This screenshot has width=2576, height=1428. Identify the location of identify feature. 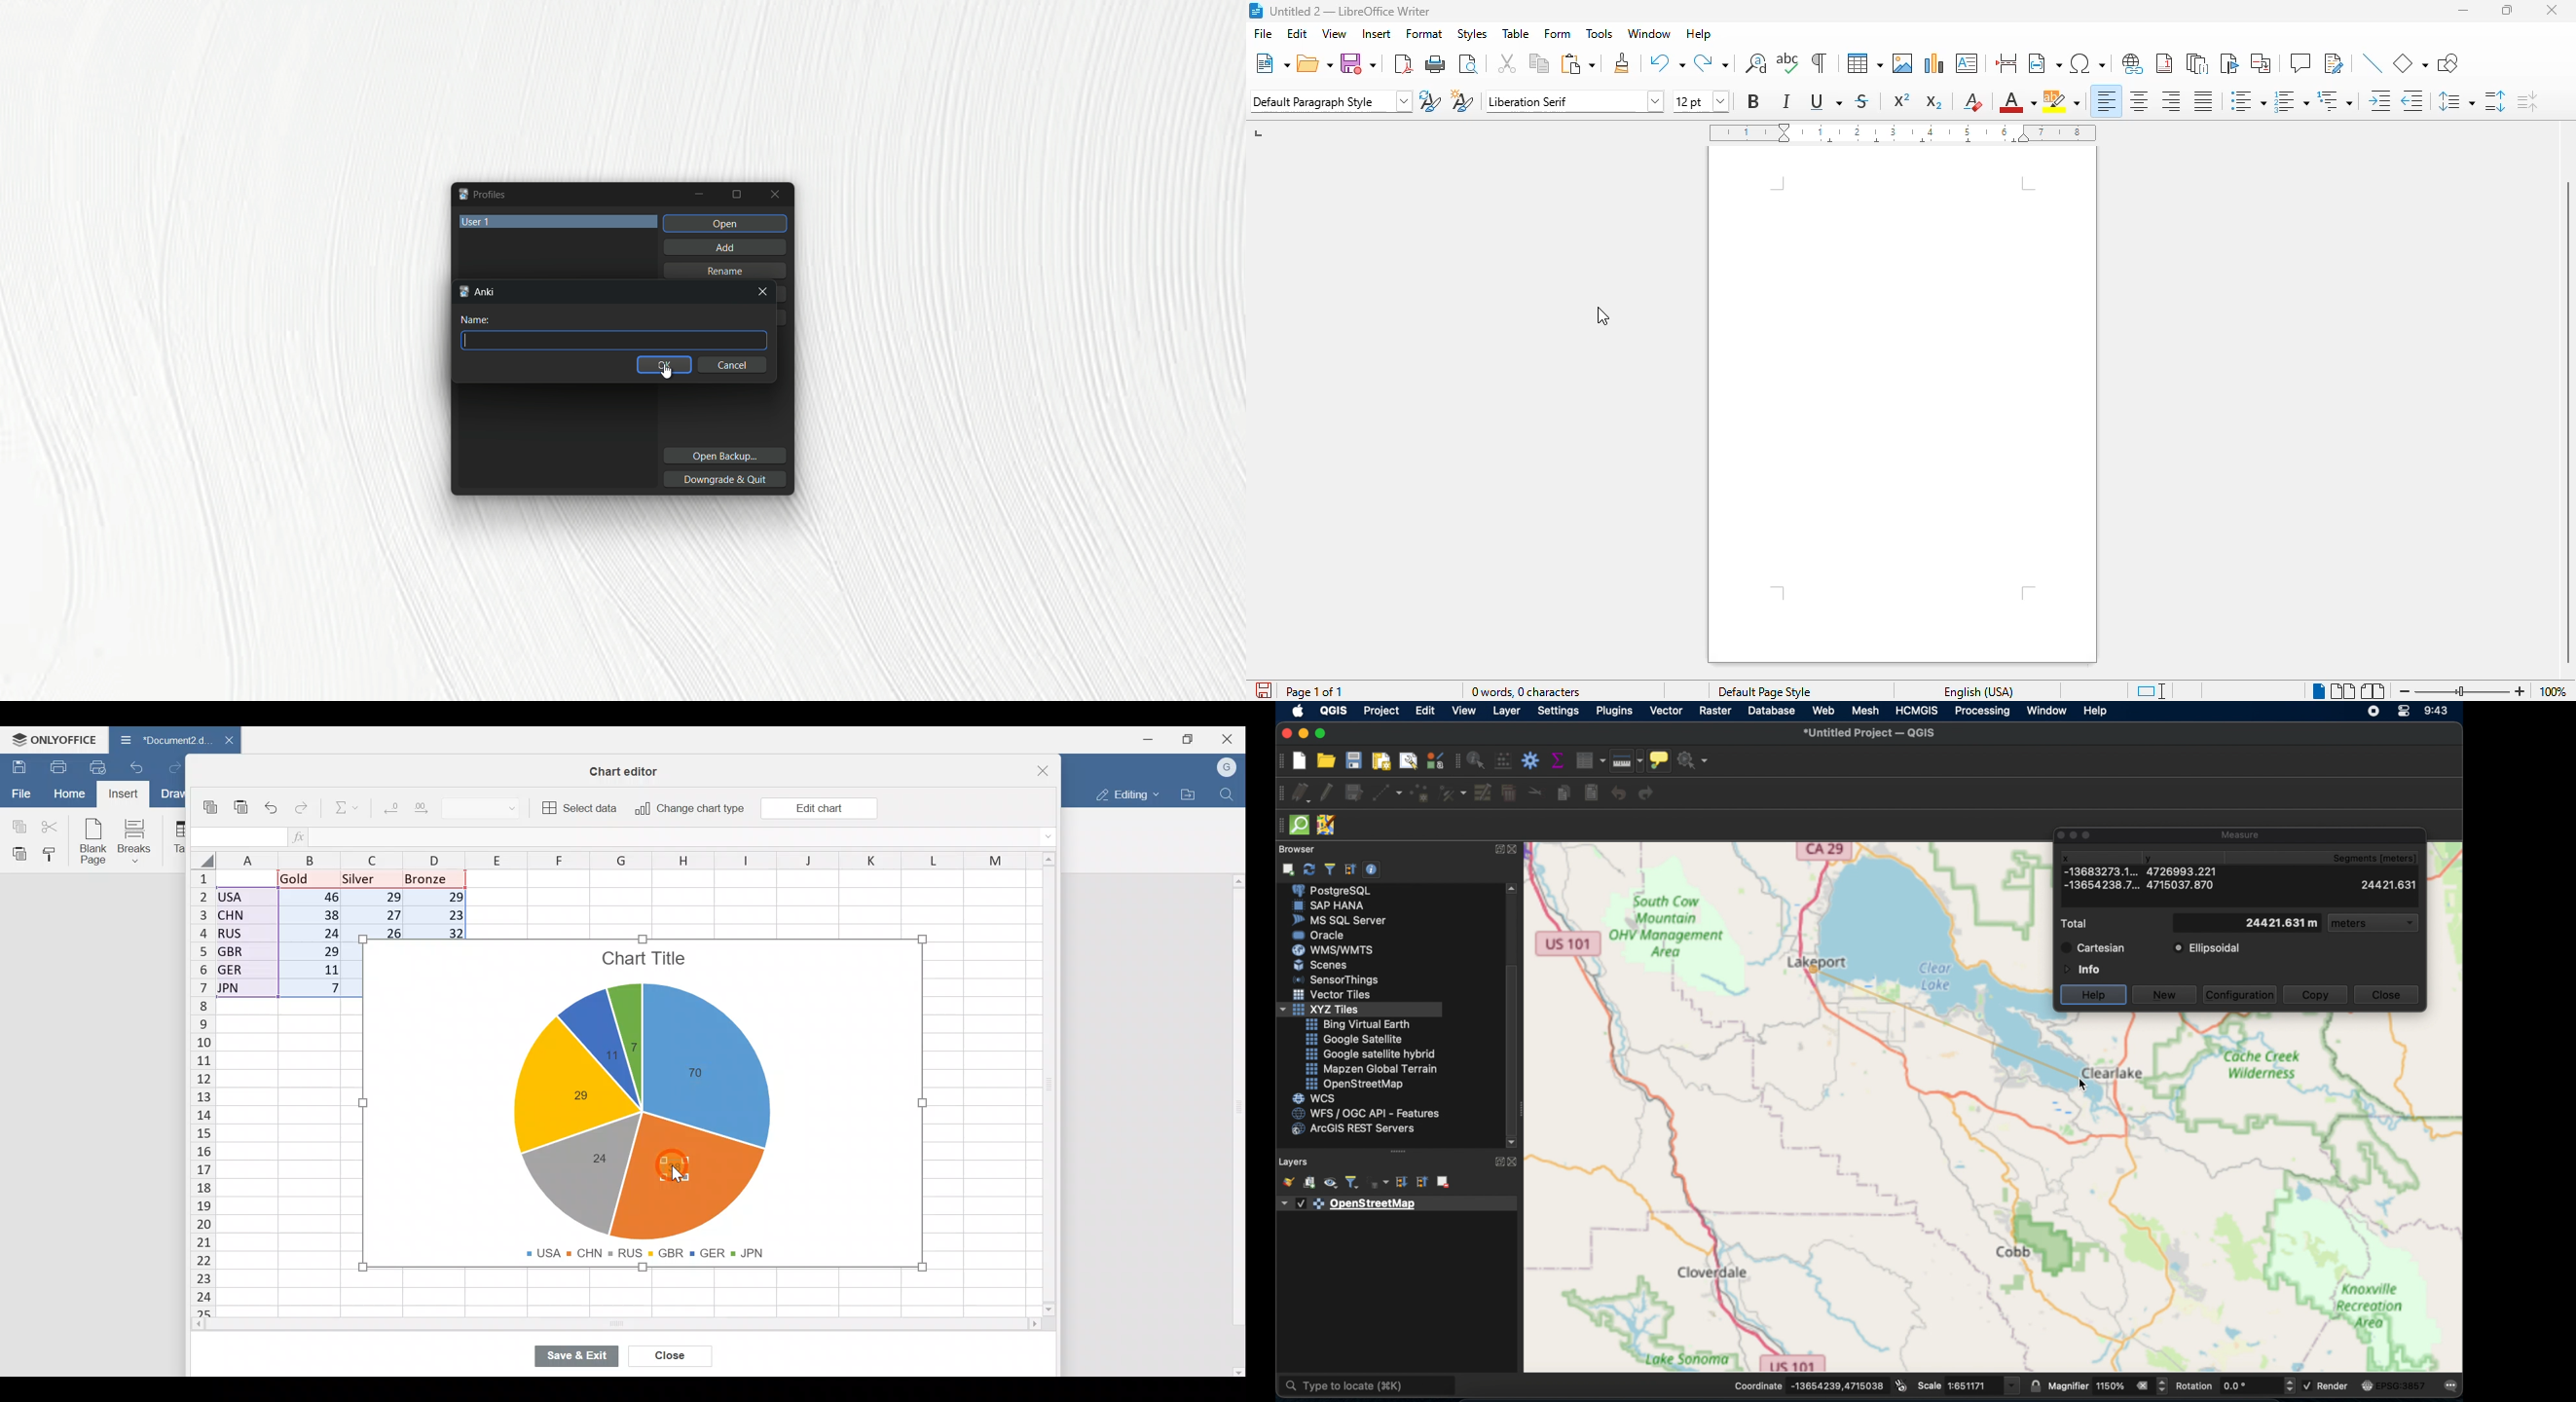
(1475, 760).